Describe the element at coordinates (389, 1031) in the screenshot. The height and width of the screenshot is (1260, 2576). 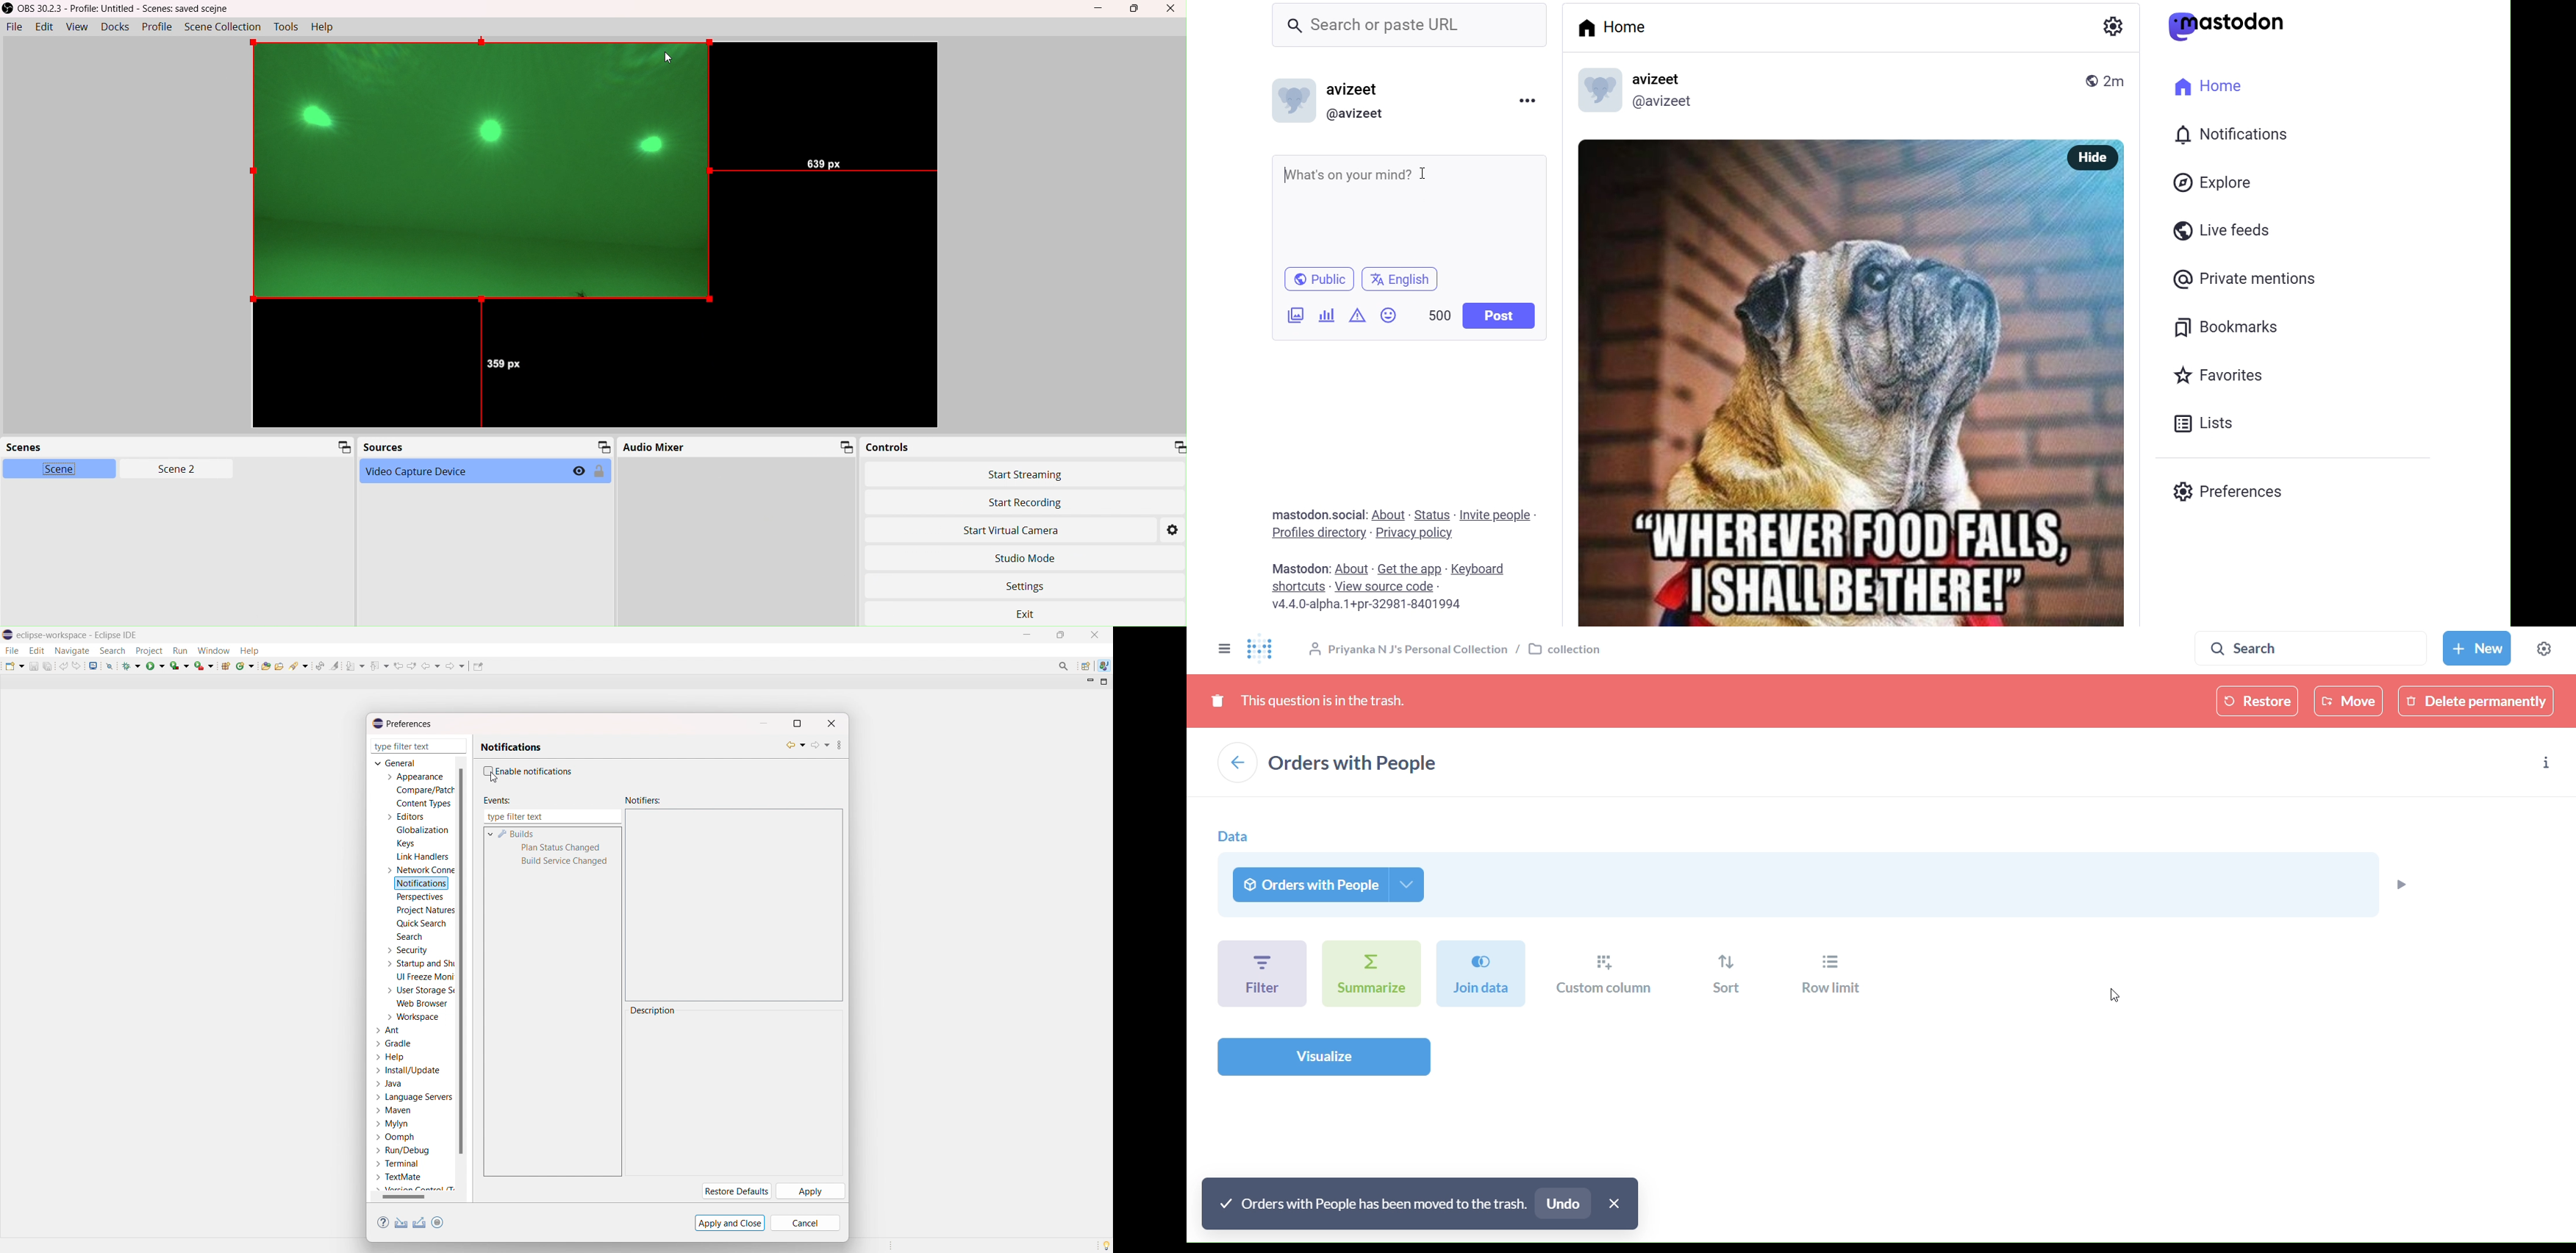
I see `ant` at that location.